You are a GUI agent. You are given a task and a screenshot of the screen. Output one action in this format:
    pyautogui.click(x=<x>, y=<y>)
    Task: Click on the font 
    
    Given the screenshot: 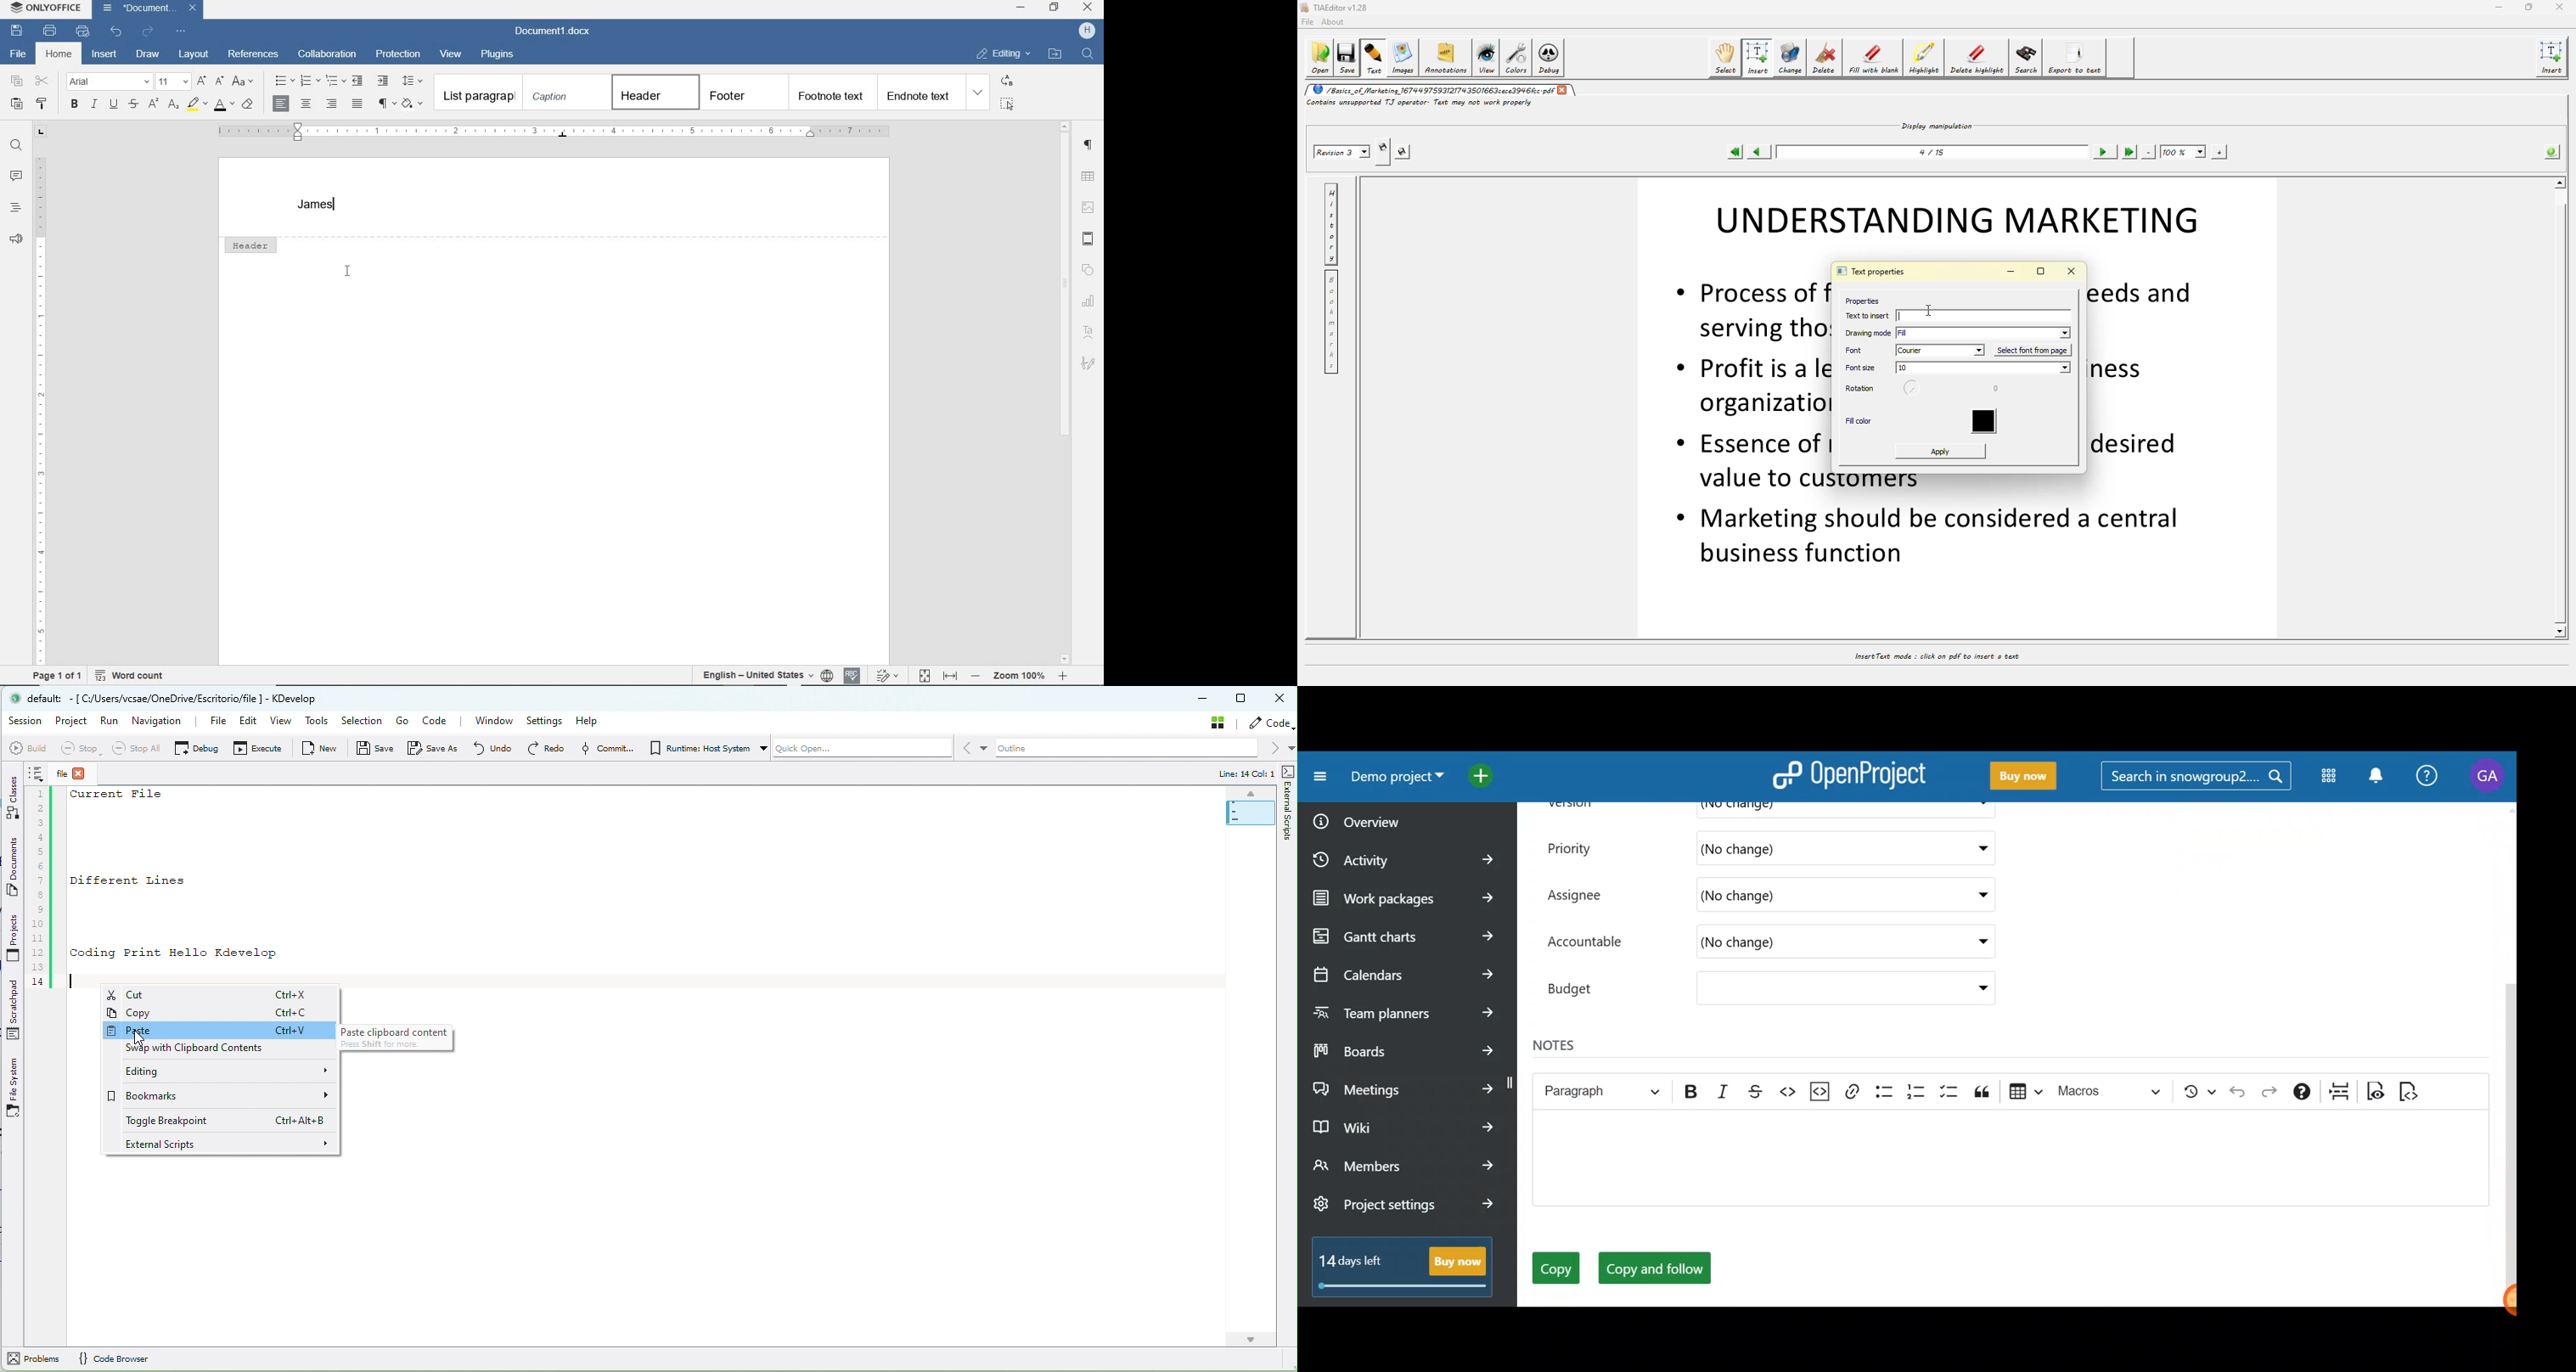 What is the action you would take?
    pyautogui.click(x=109, y=82)
    